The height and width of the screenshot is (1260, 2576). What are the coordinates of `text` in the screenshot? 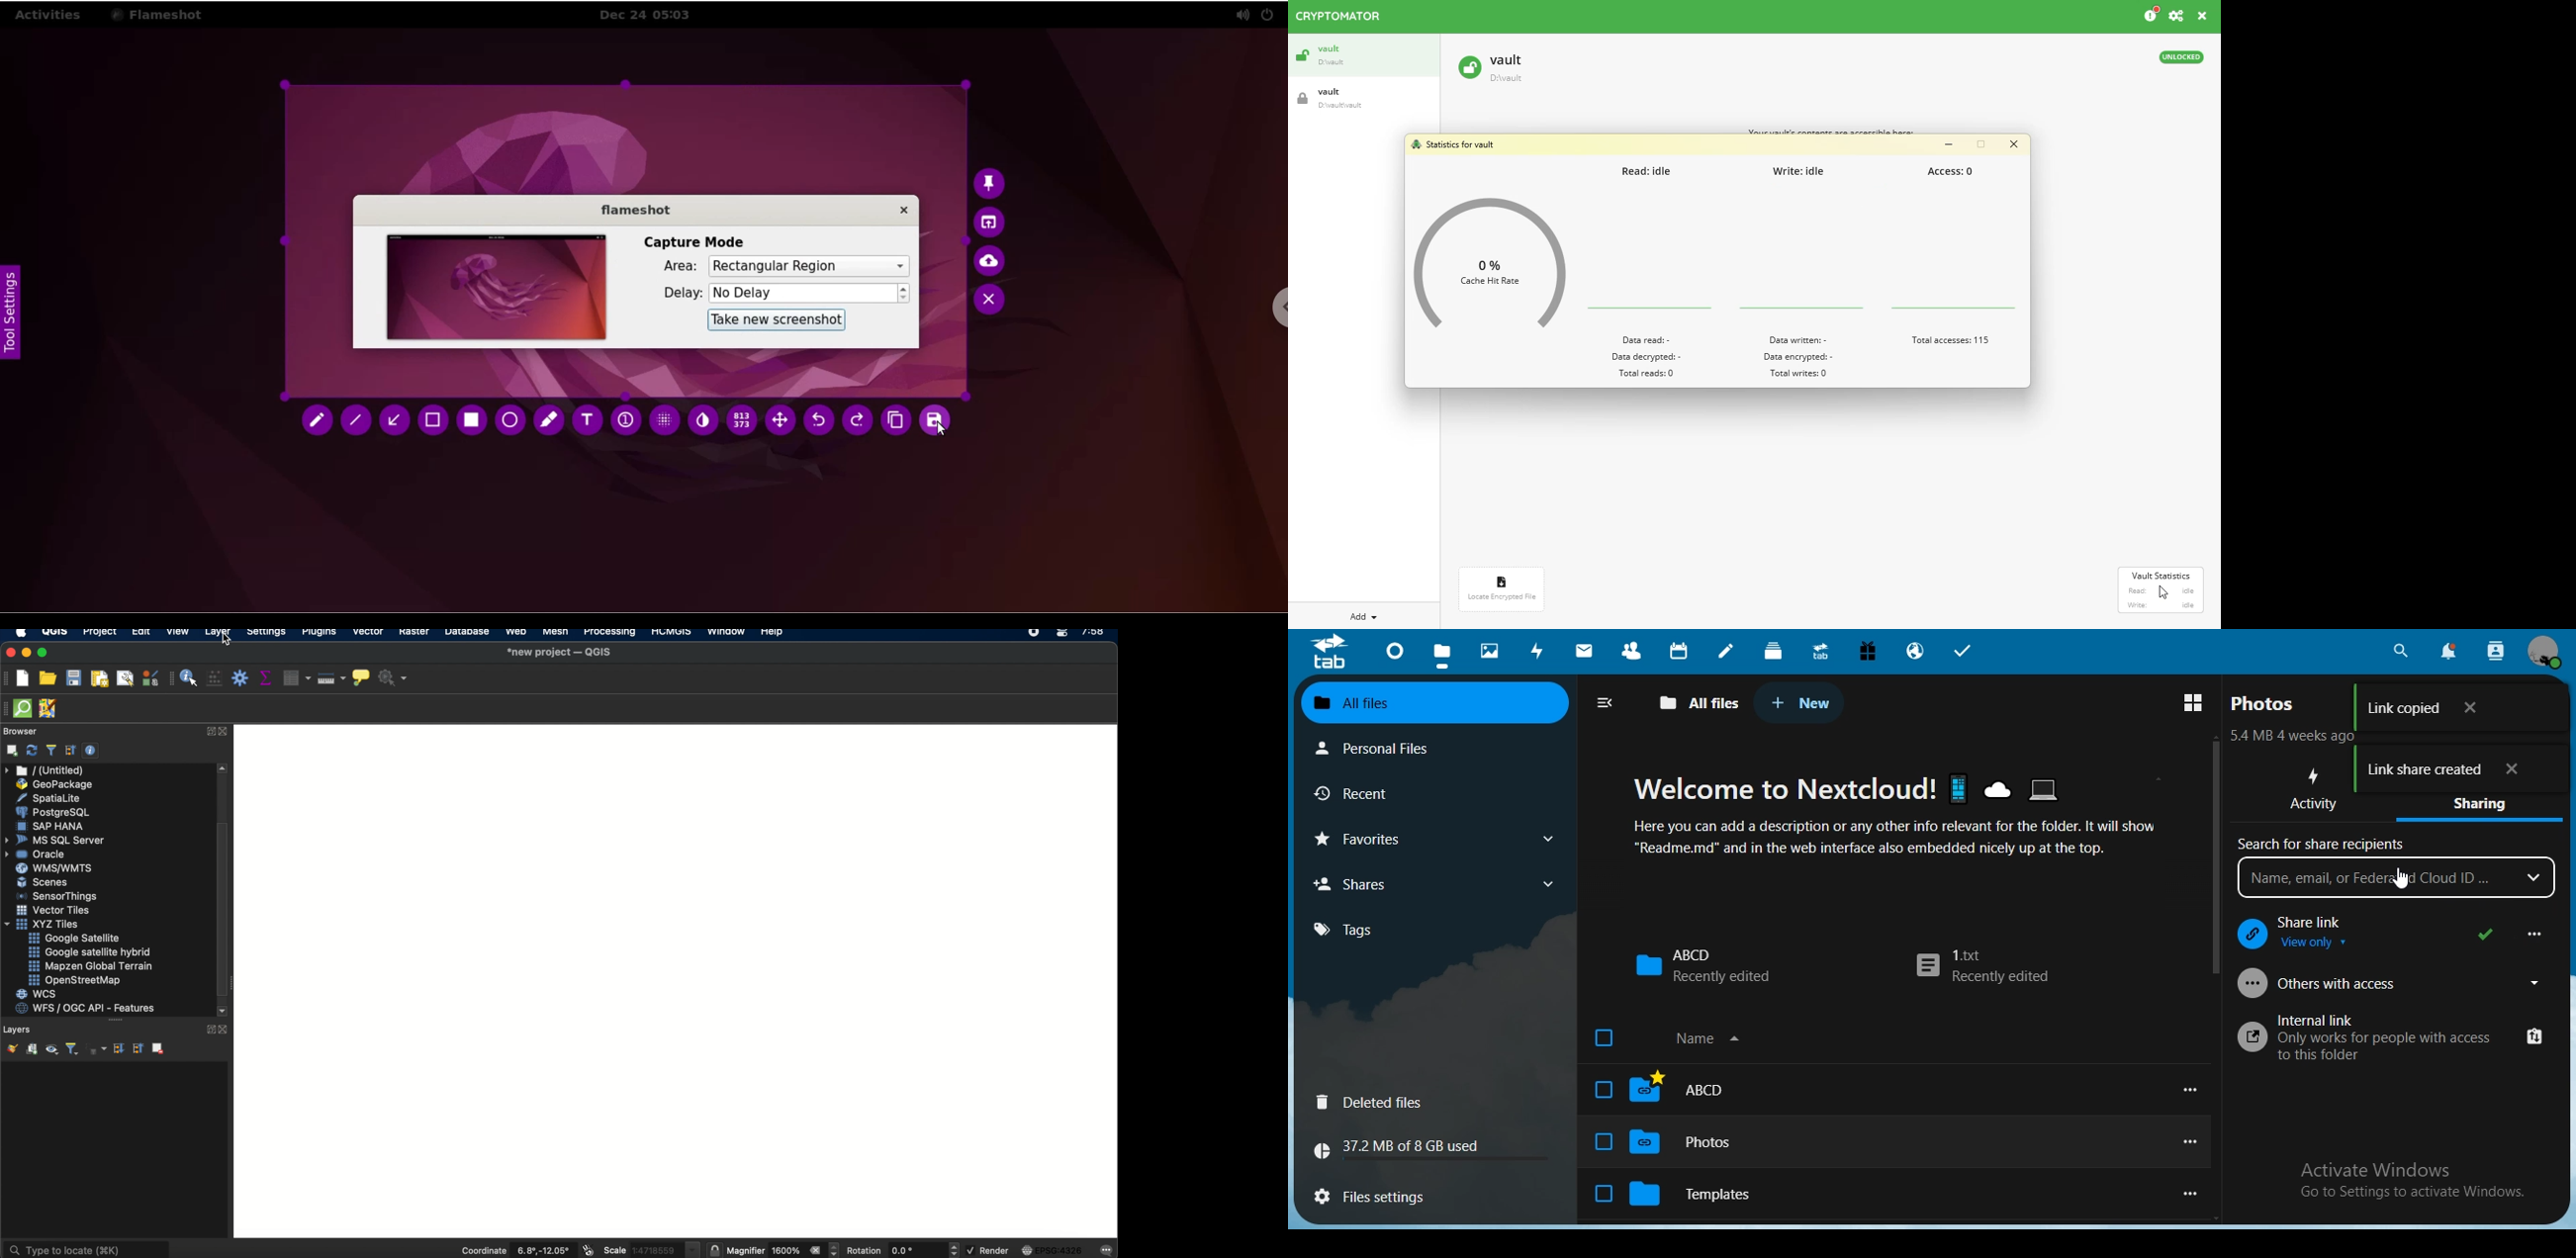 It's located at (2414, 1182).